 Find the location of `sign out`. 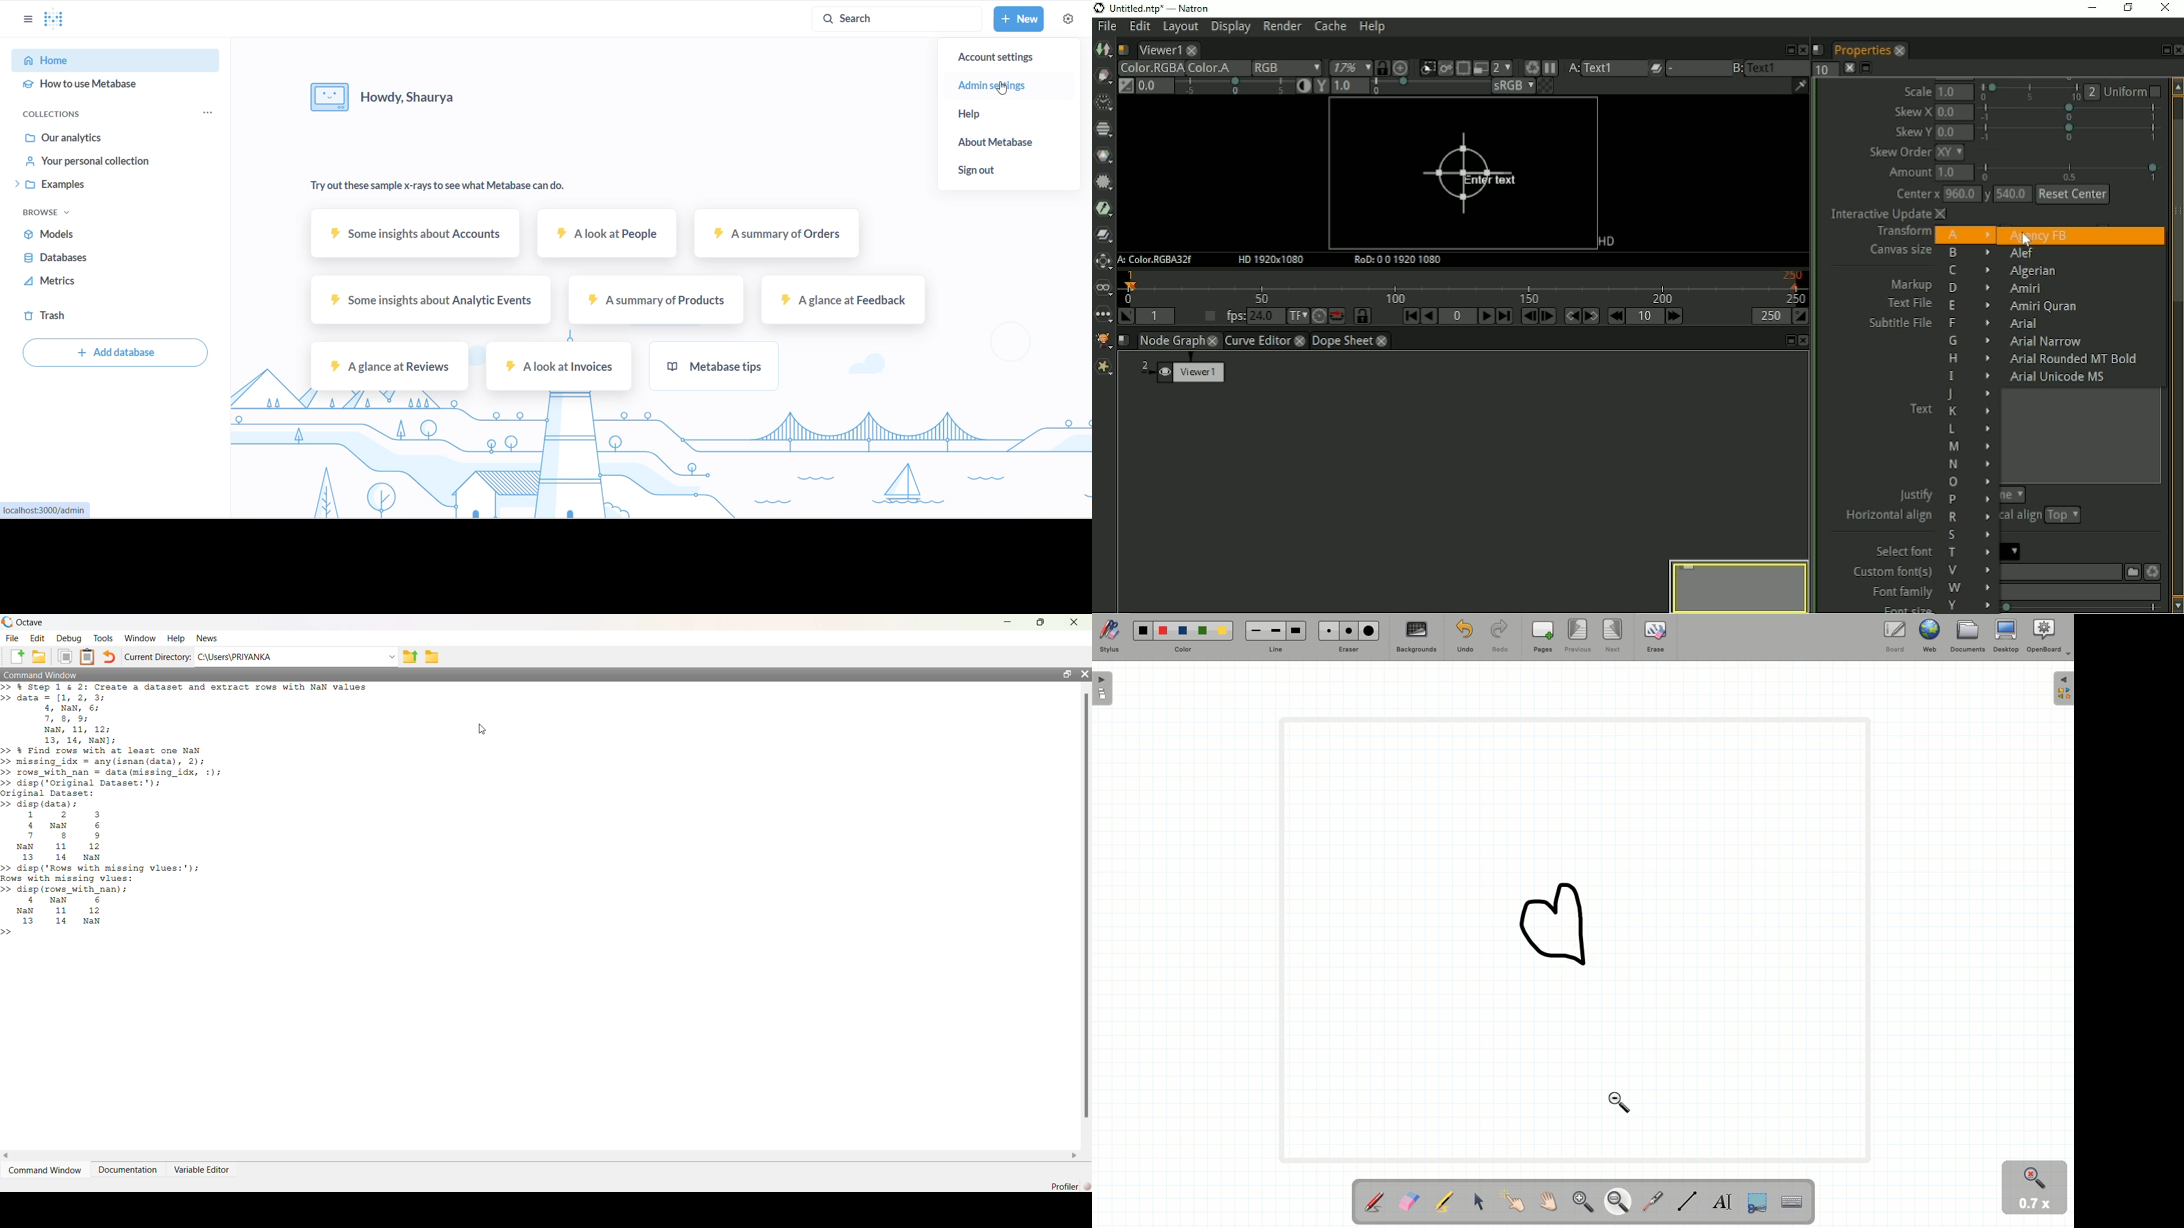

sign out is located at coordinates (997, 172).